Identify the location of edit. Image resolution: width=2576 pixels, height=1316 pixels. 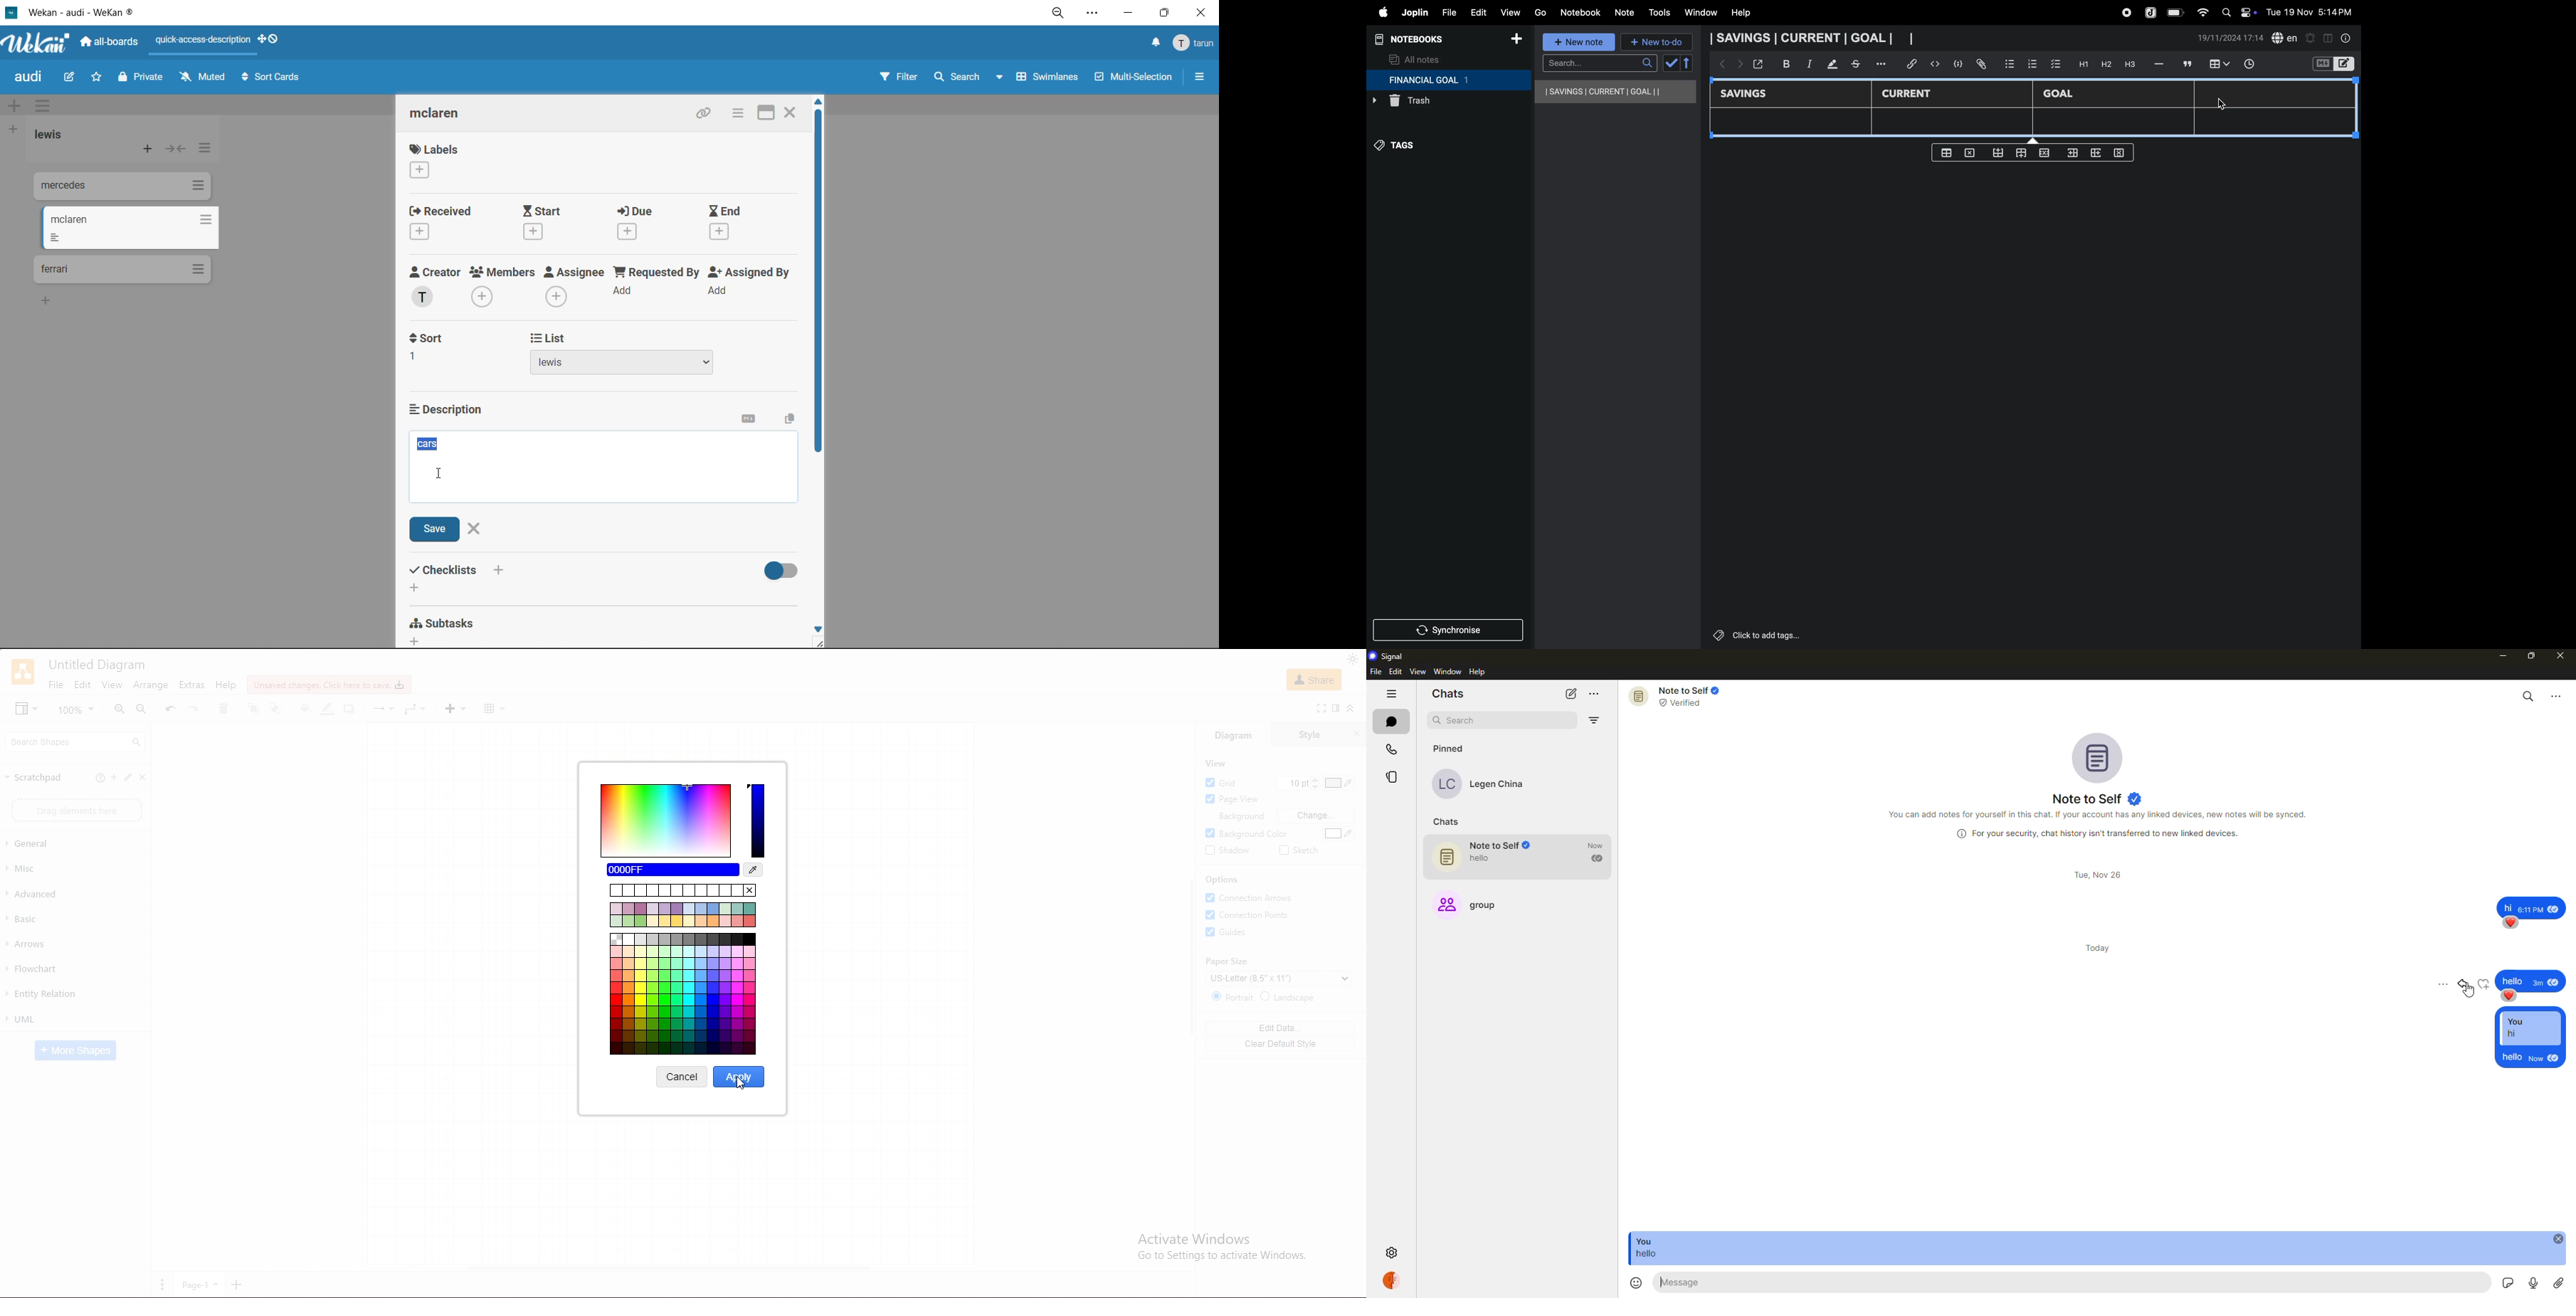
(69, 78).